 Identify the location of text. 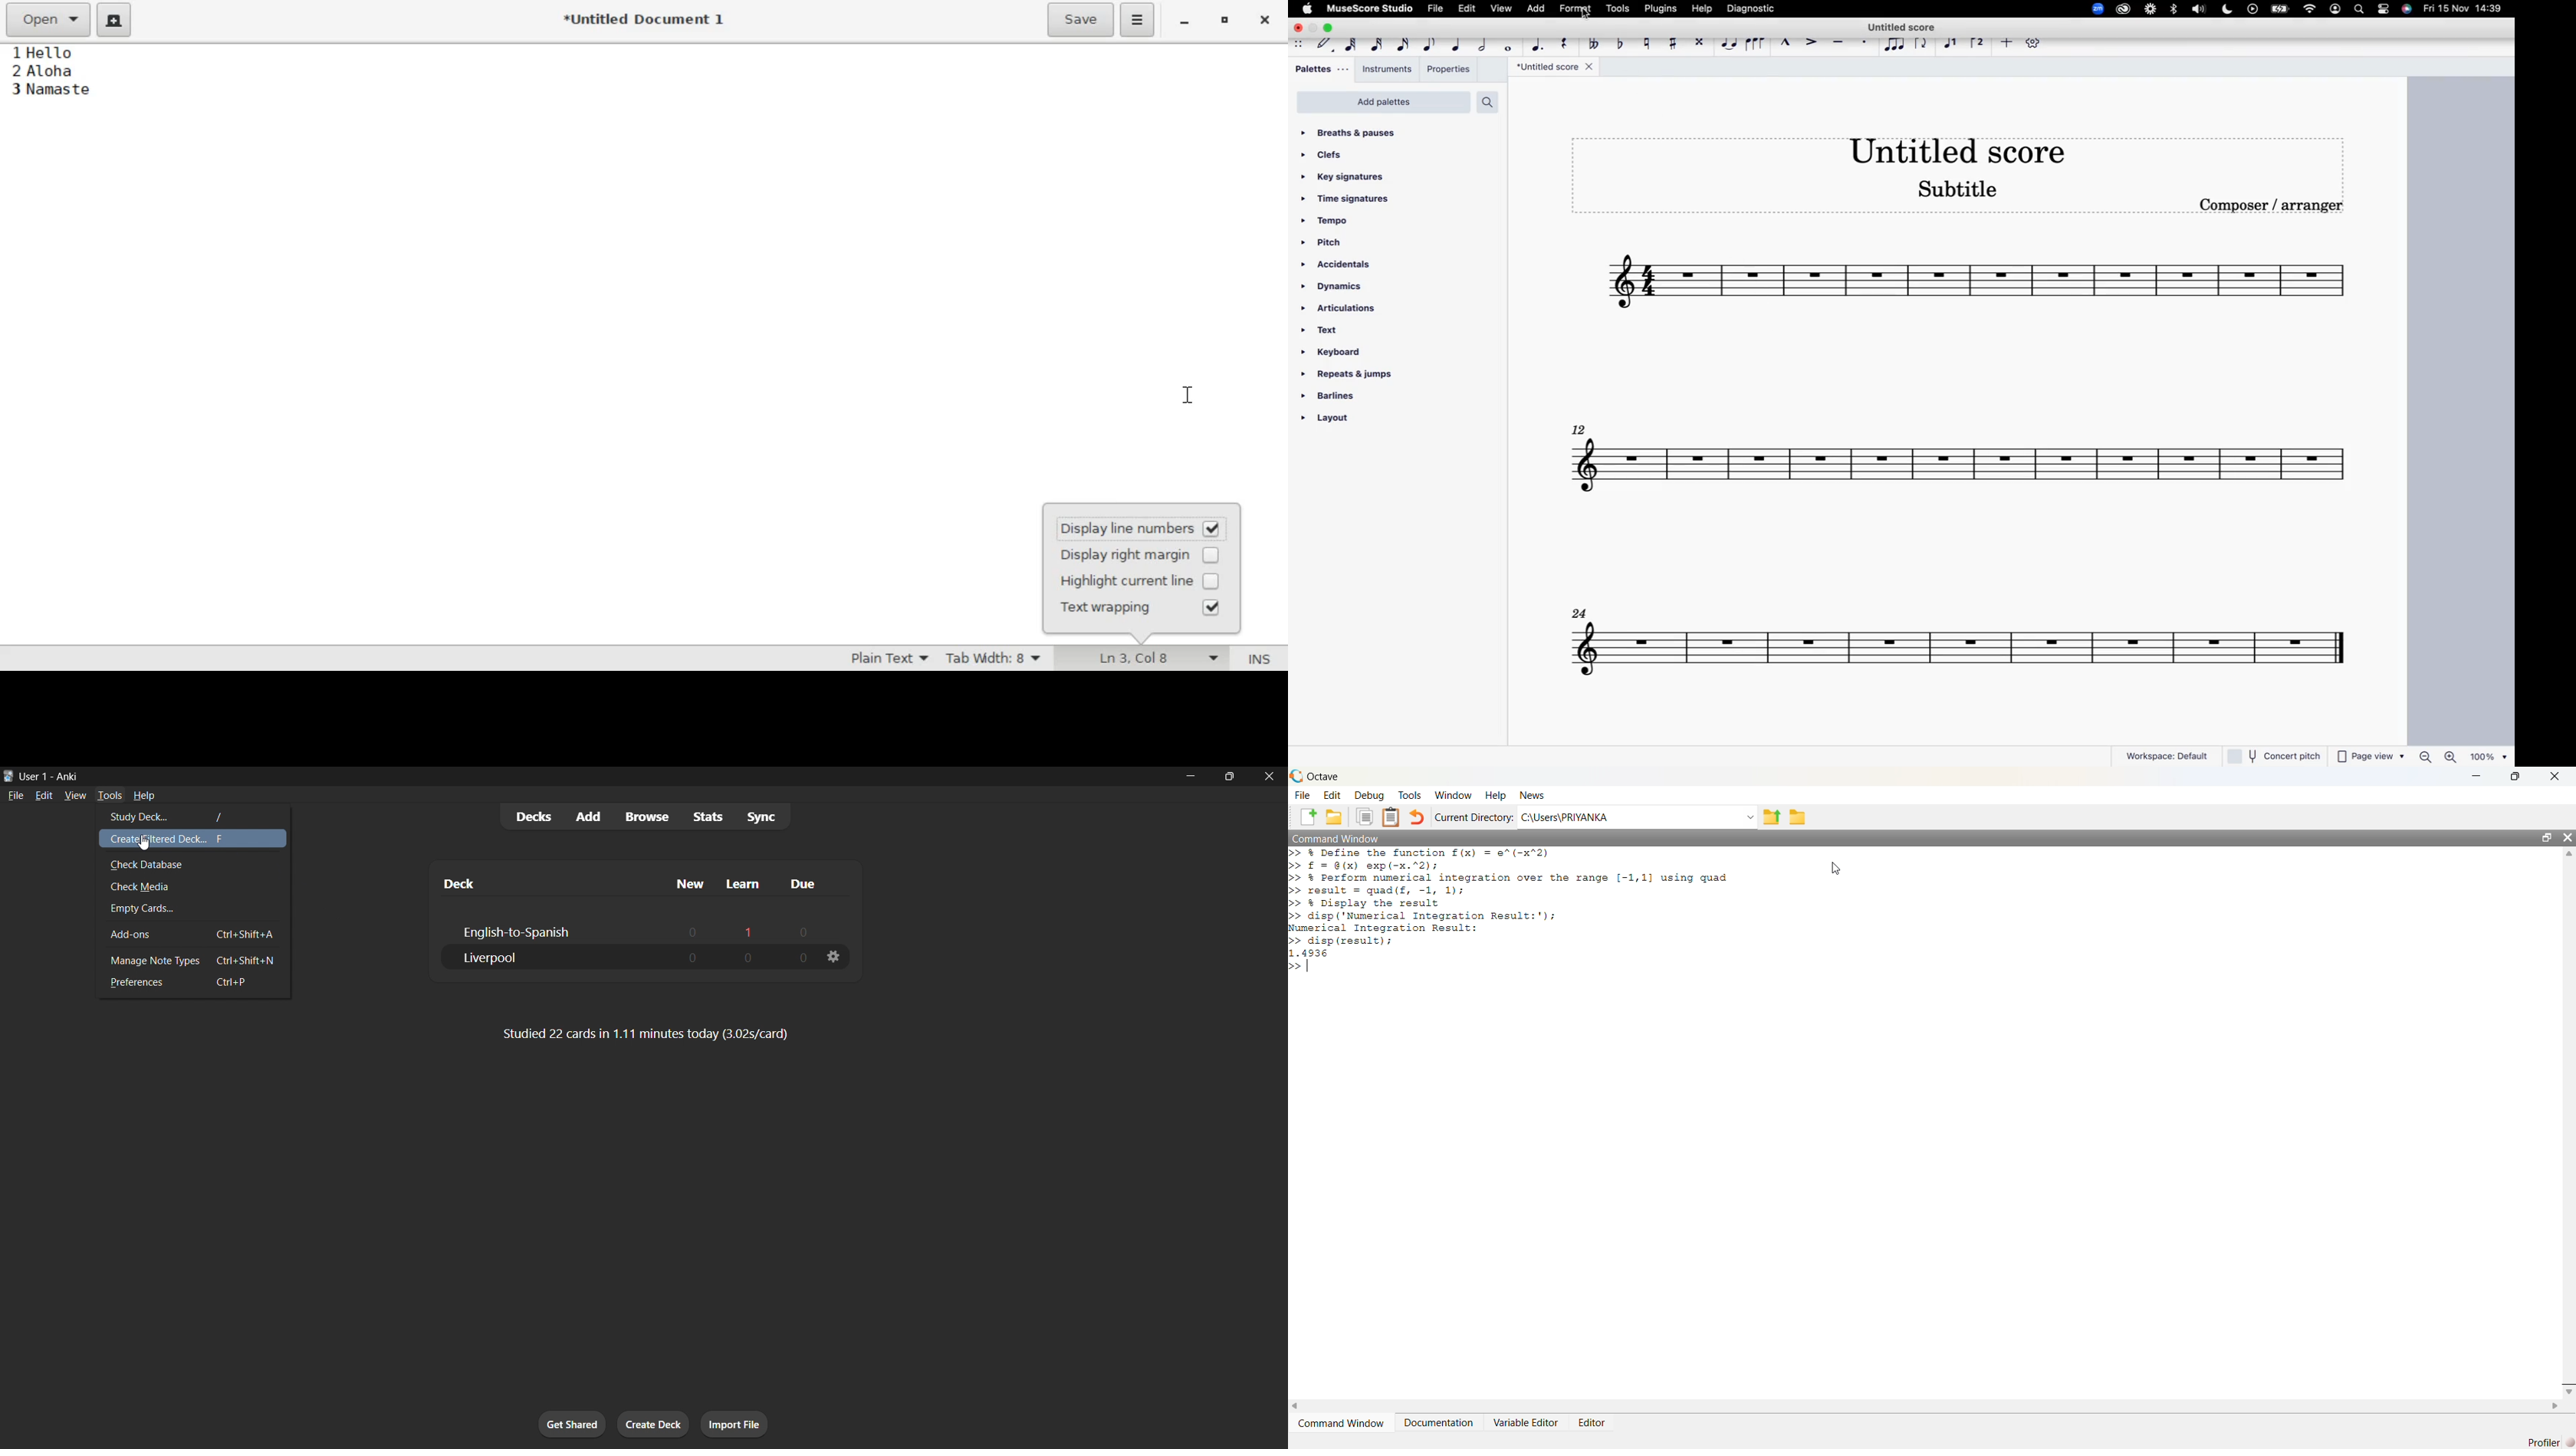
(1327, 330).